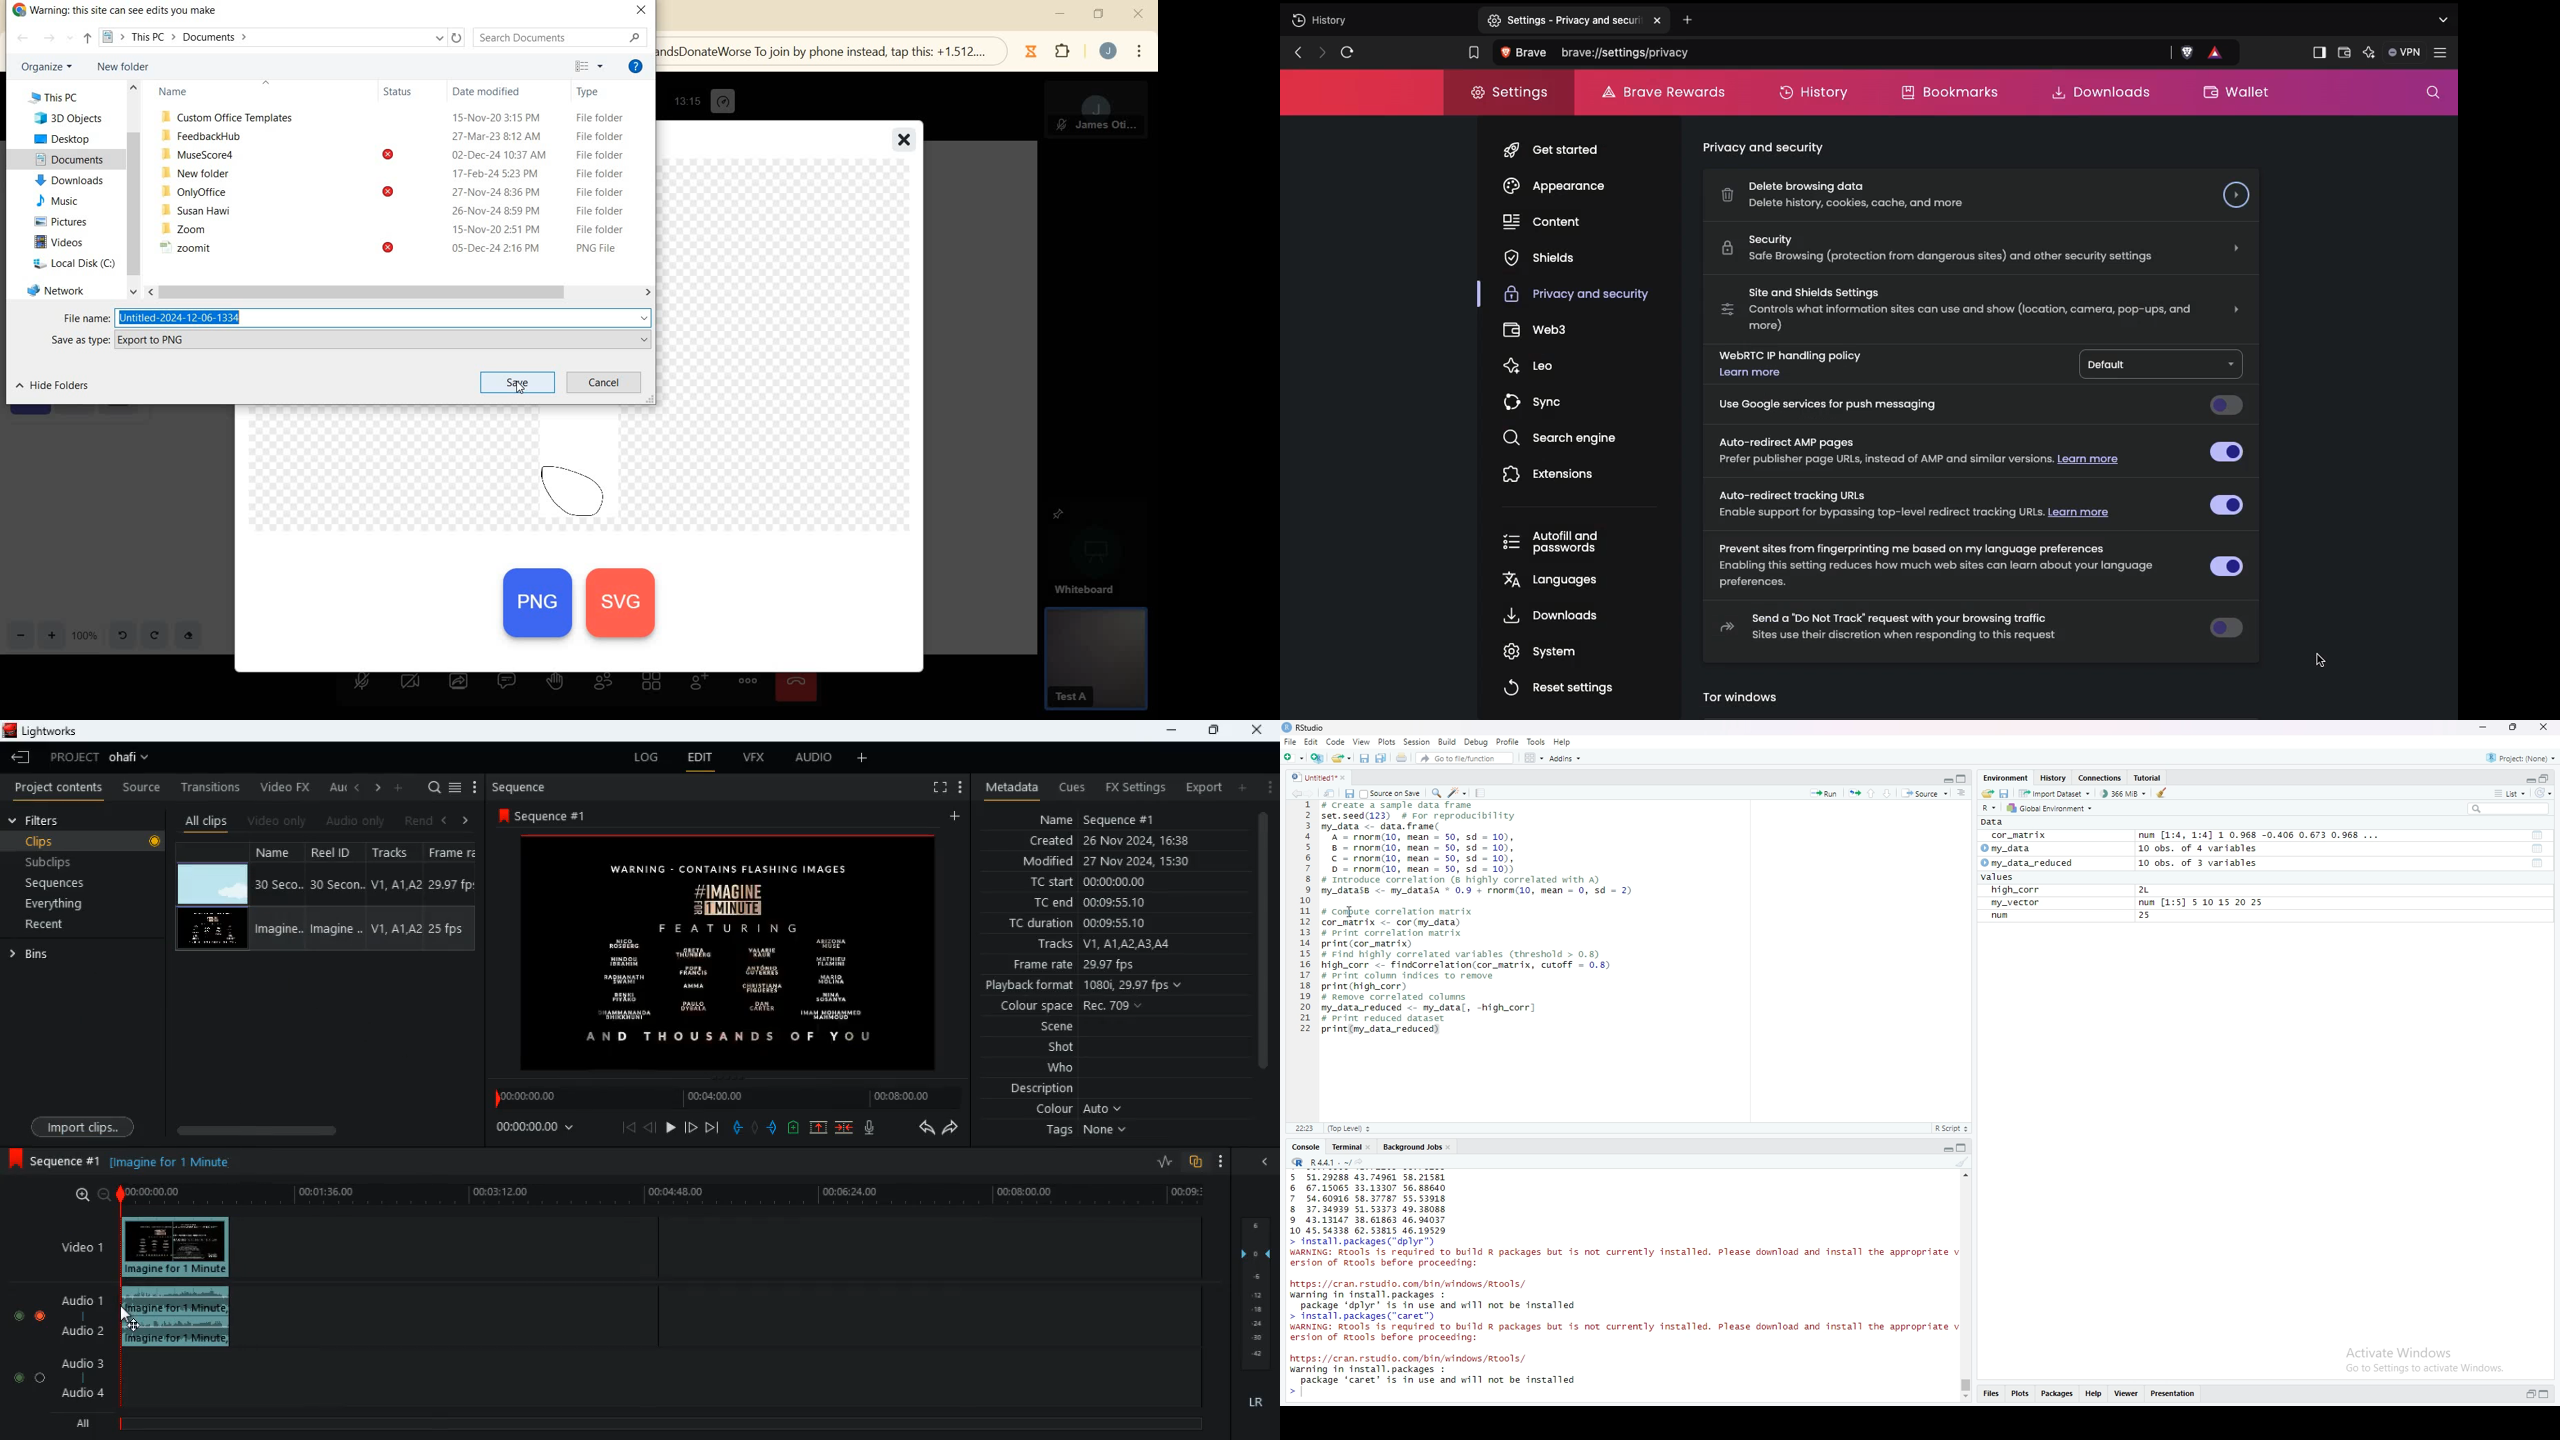 Image resolution: width=2576 pixels, height=1456 pixels. What do you see at coordinates (1962, 779) in the screenshot?
I see `copy` at bounding box center [1962, 779].